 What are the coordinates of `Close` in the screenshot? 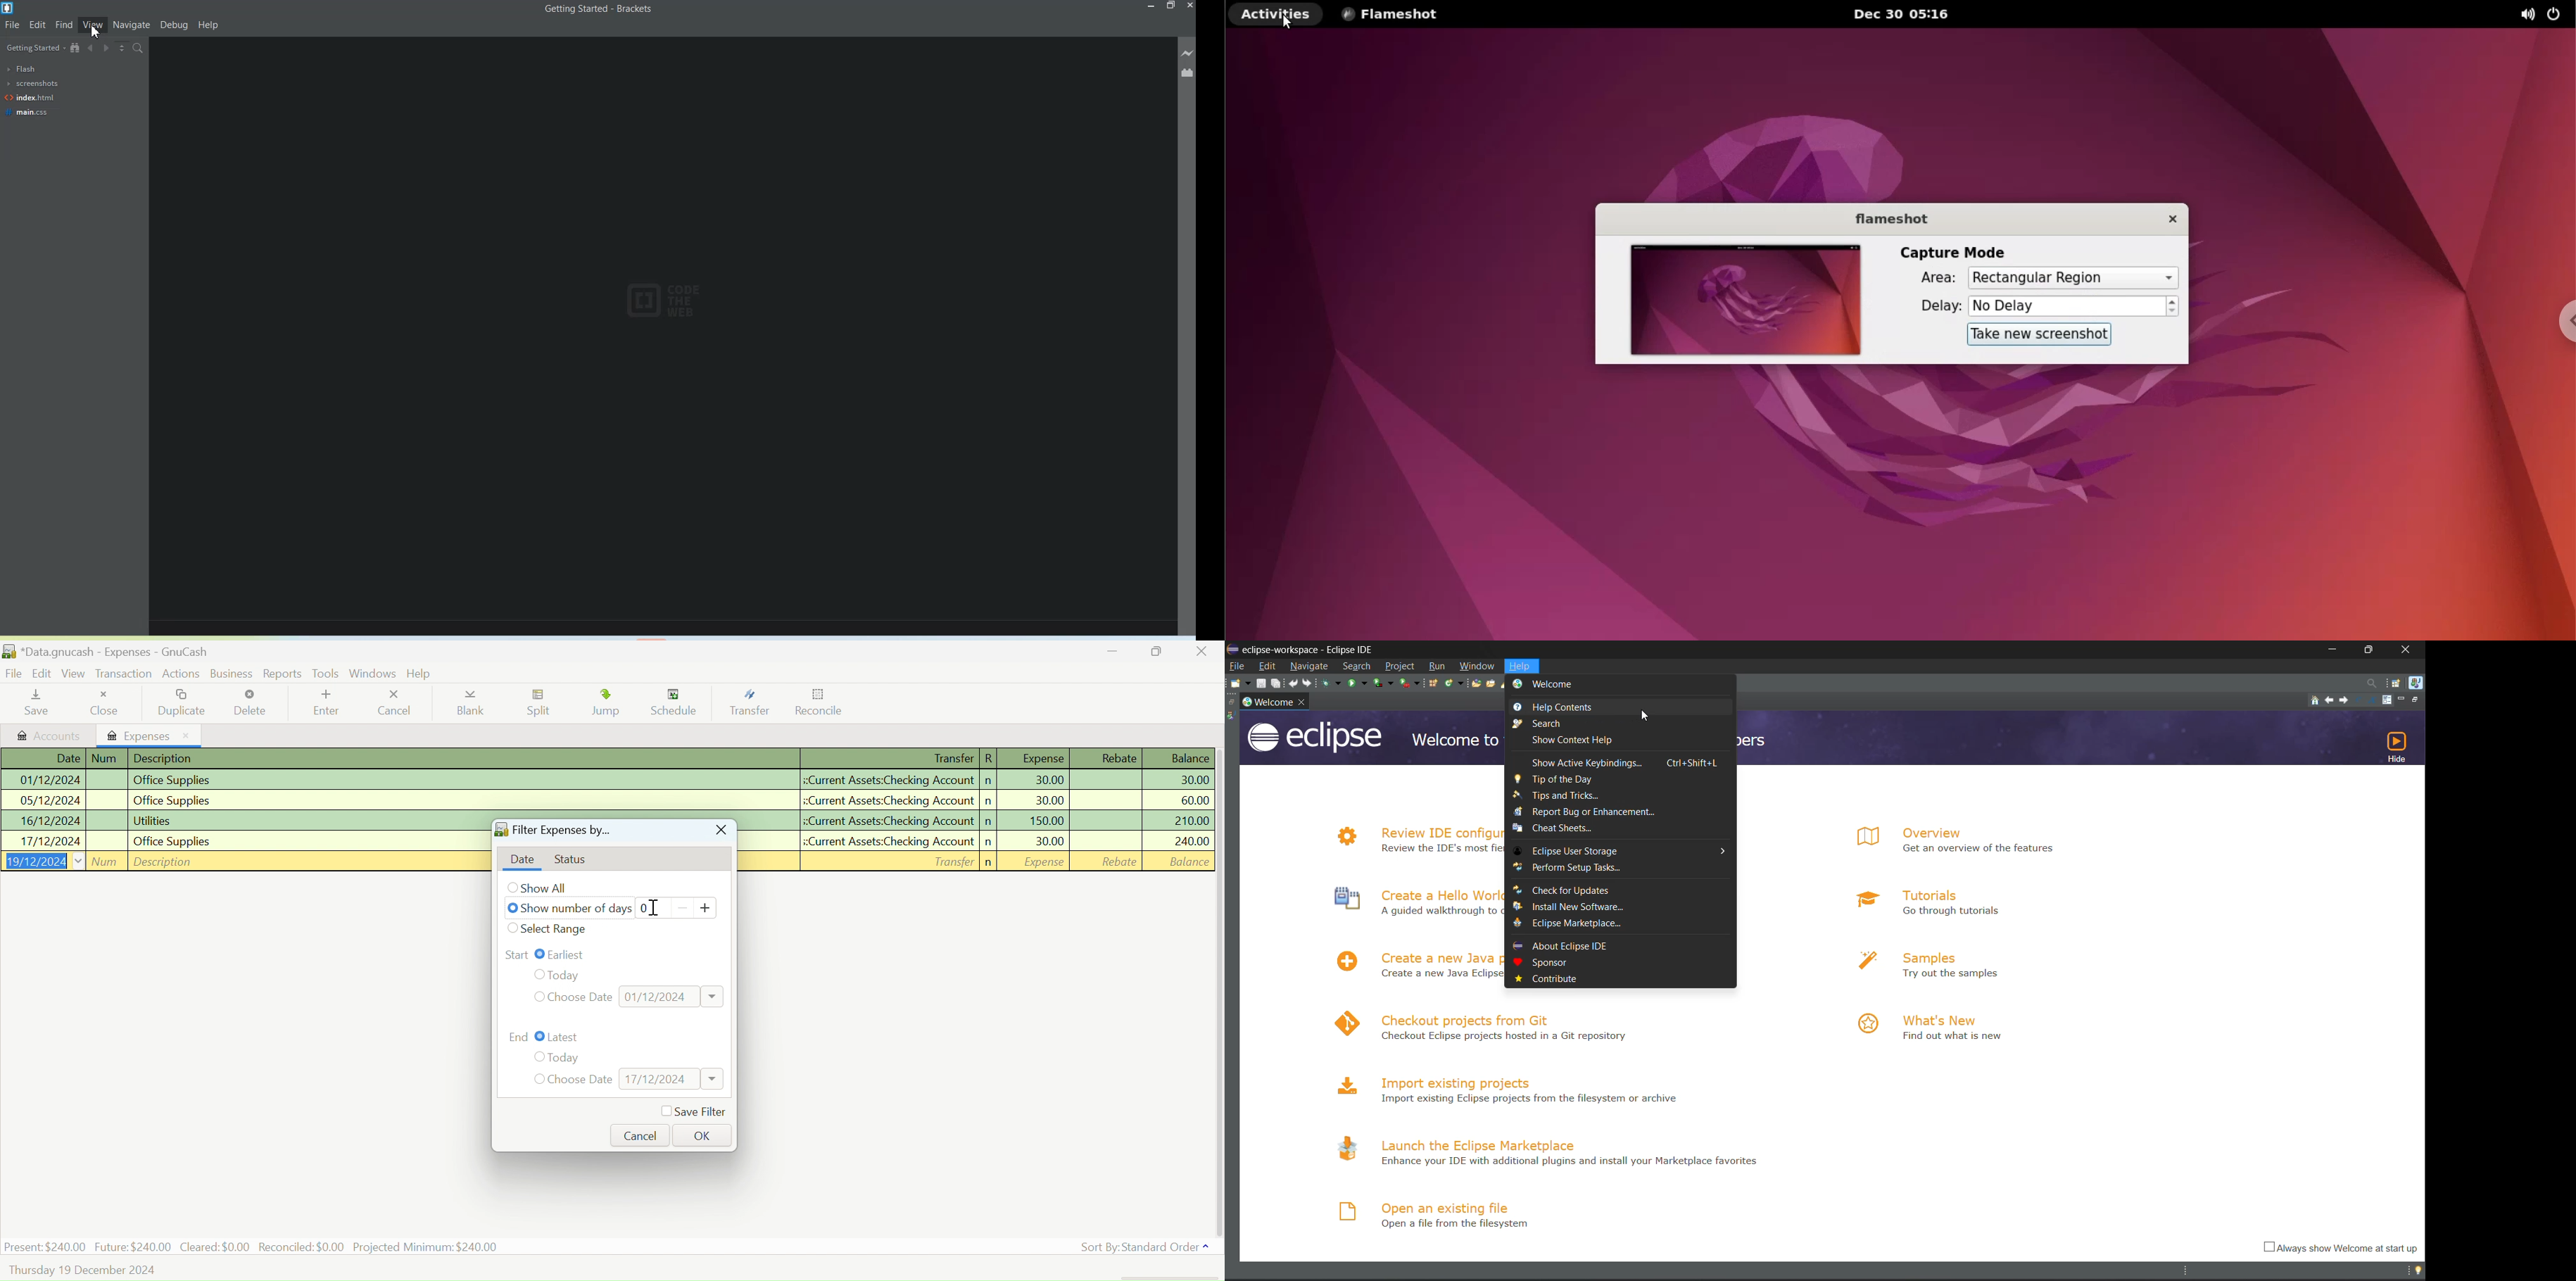 It's located at (1189, 6).